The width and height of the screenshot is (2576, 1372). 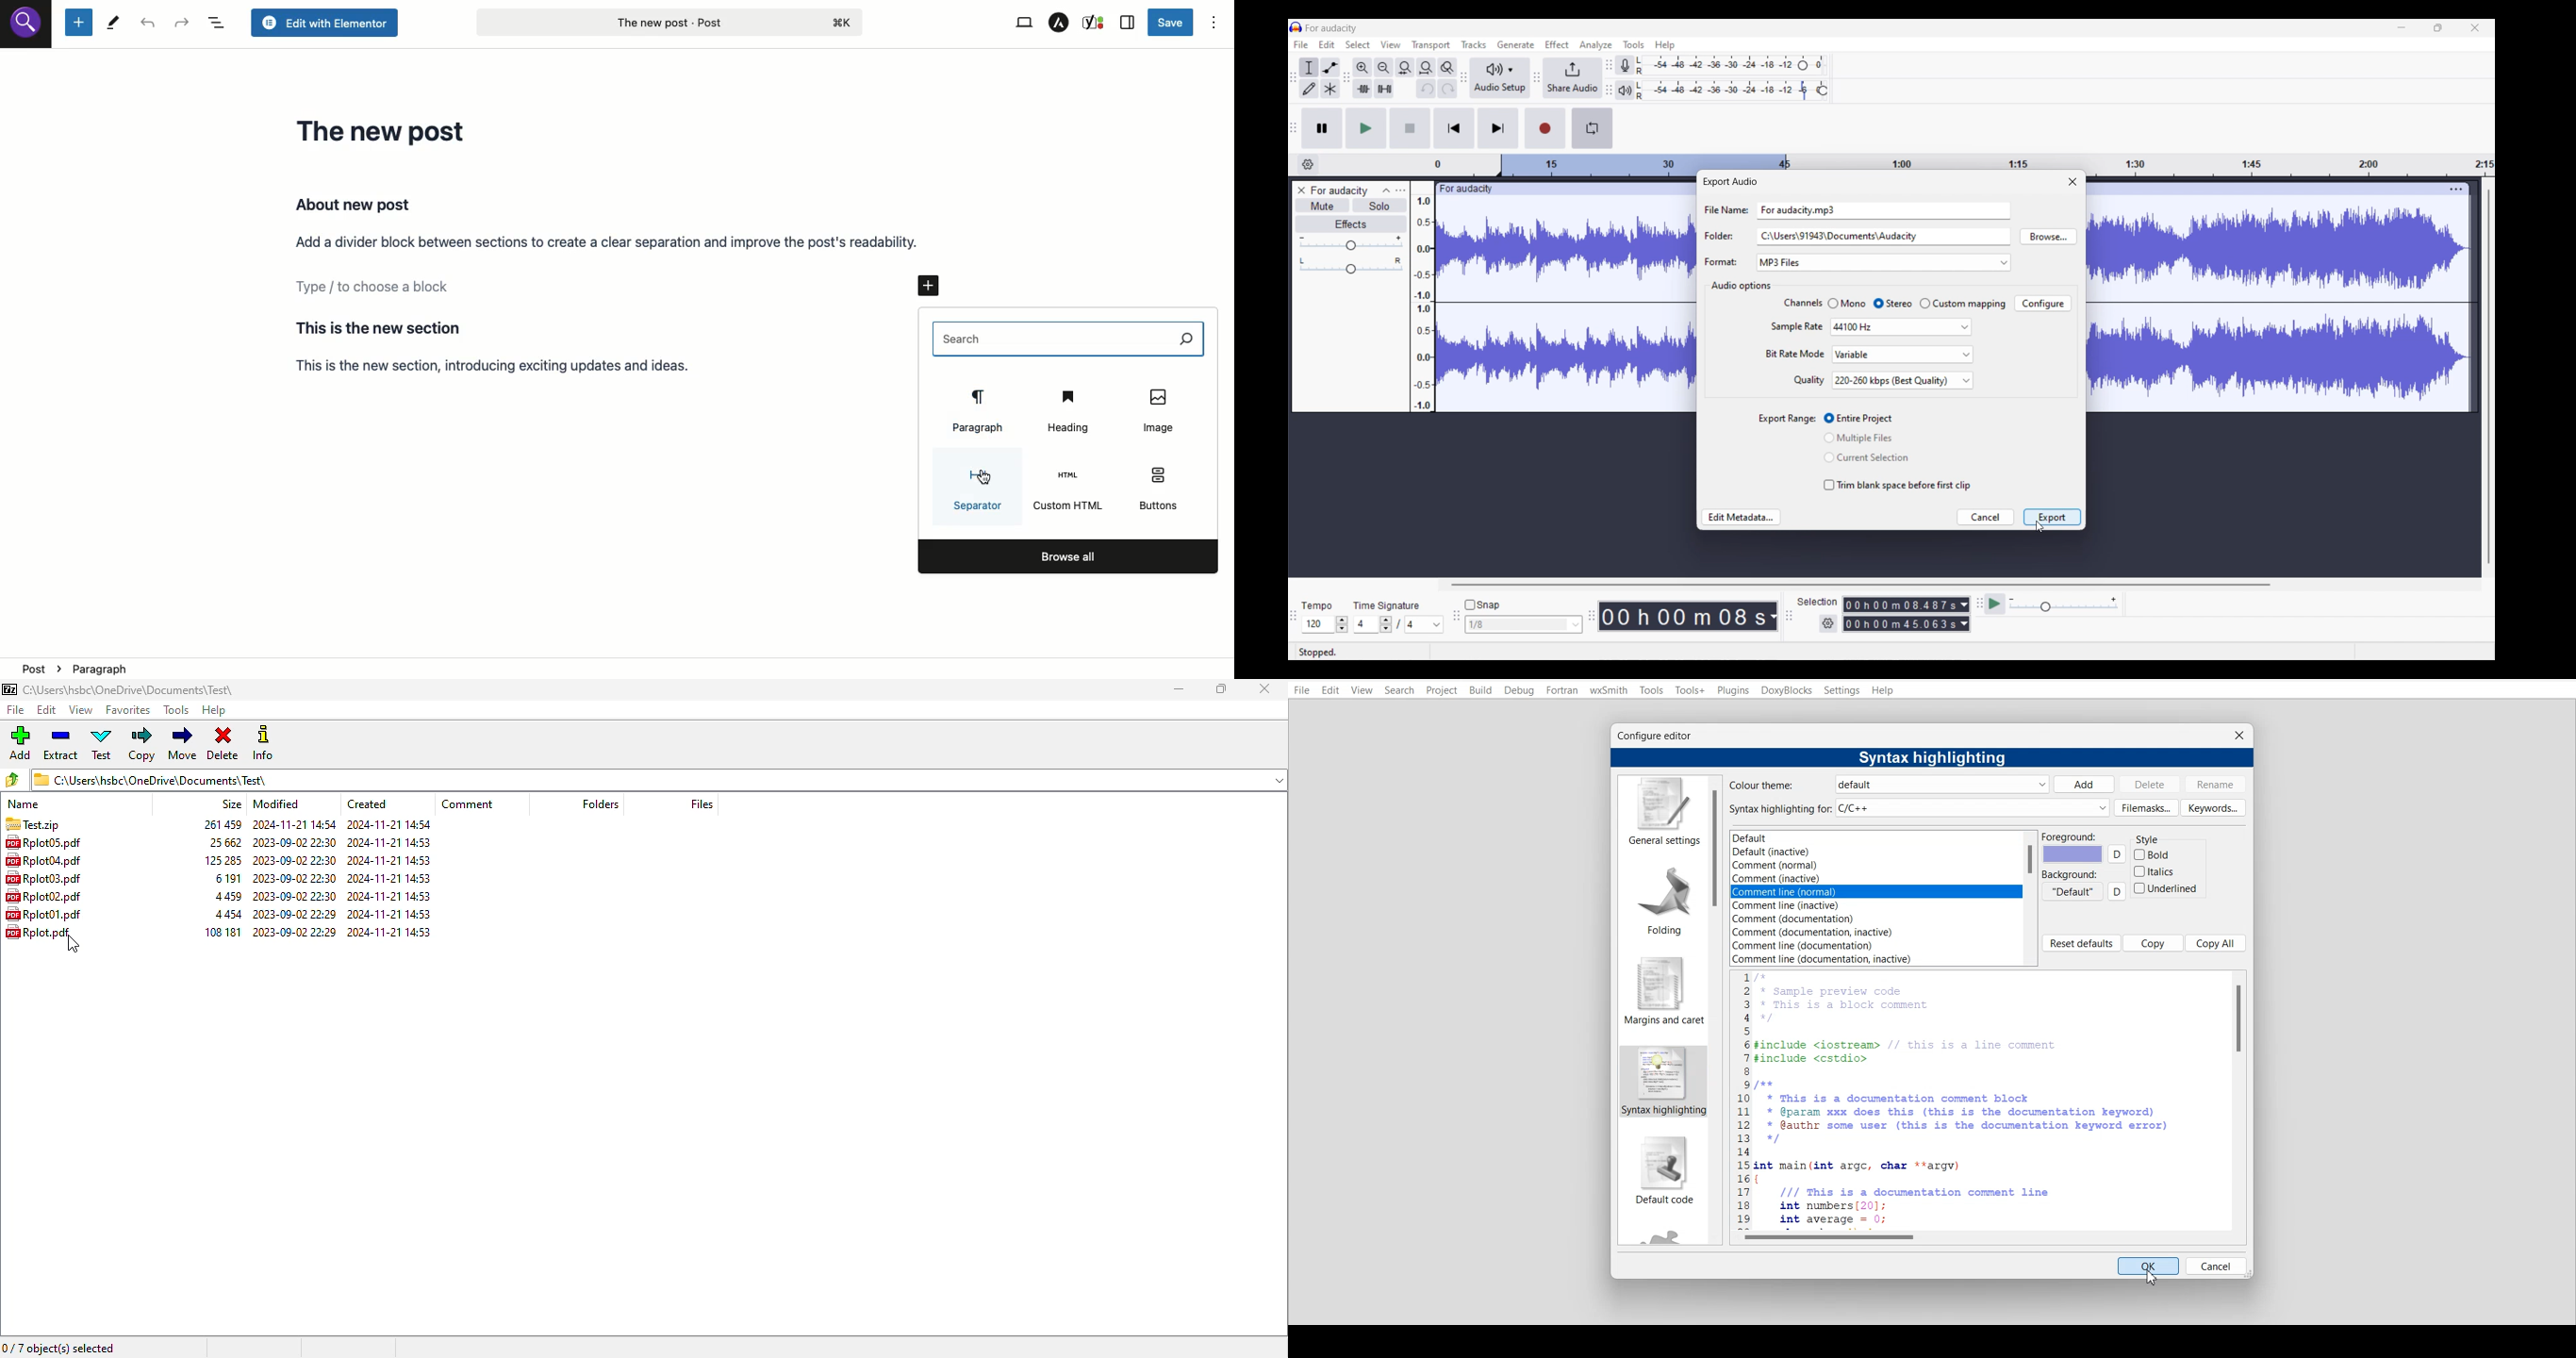 What do you see at coordinates (104, 743) in the screenshot?
I see `test` at bounding box center [104, 743].